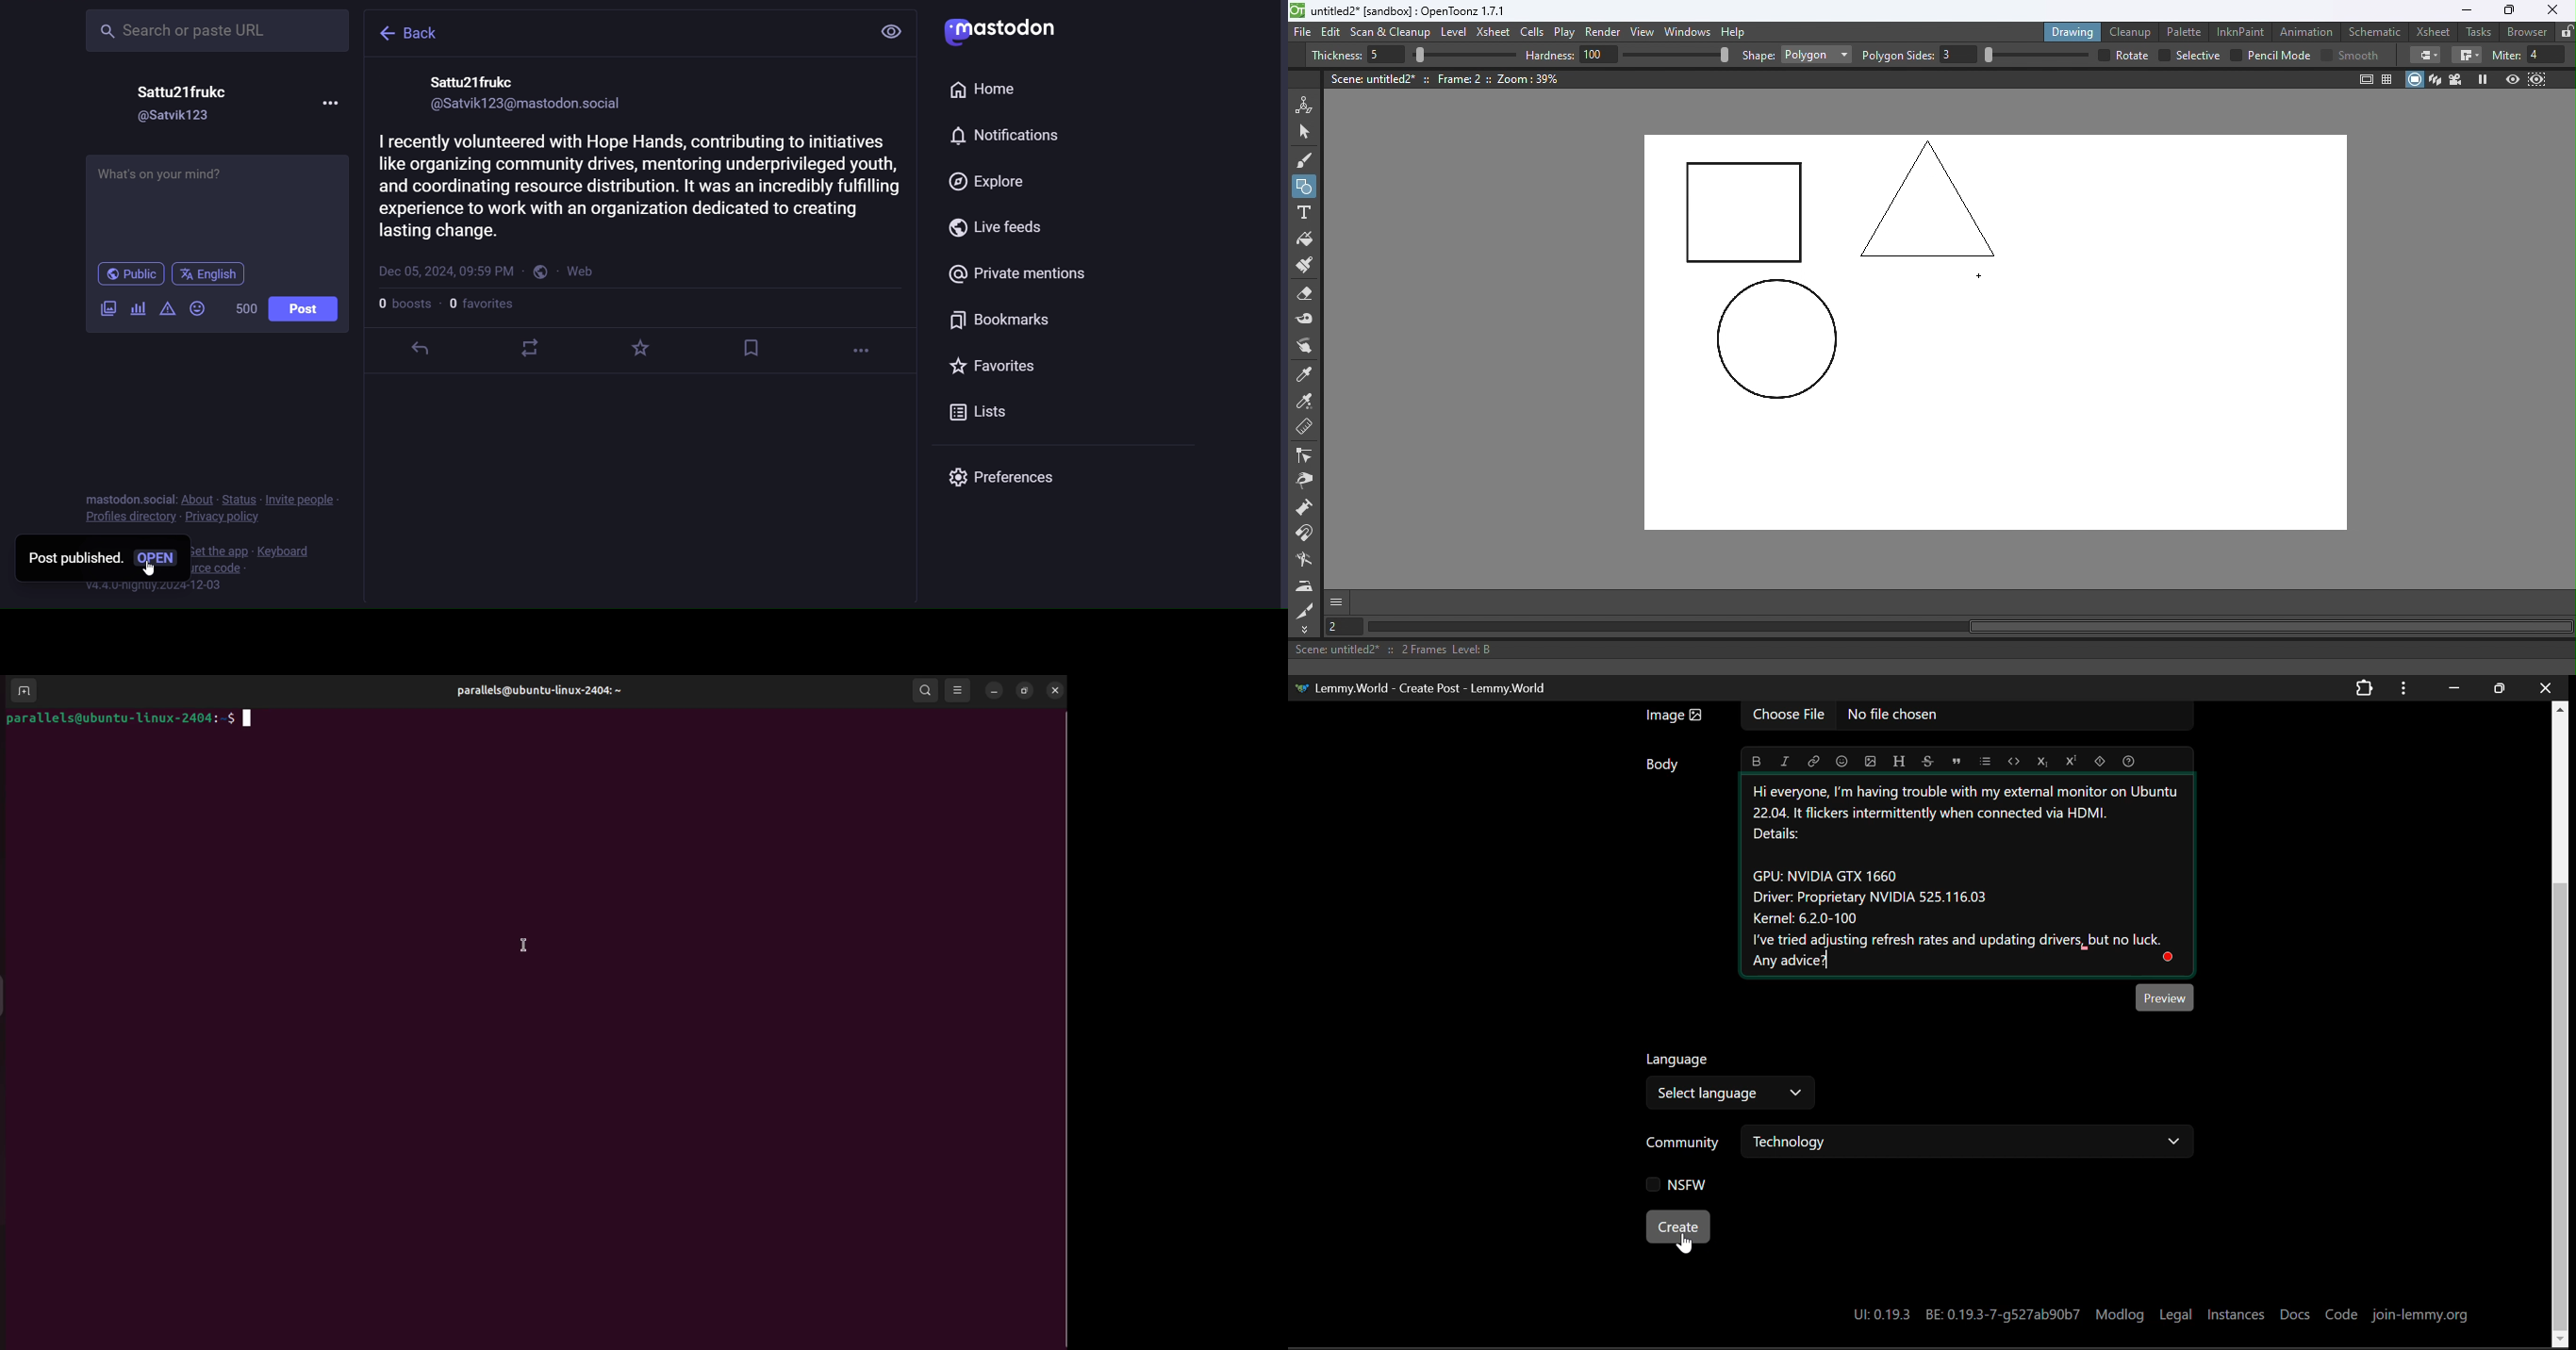  Describe the element at coordinates (539, 273) in the screenshot. I see `public` at that location.